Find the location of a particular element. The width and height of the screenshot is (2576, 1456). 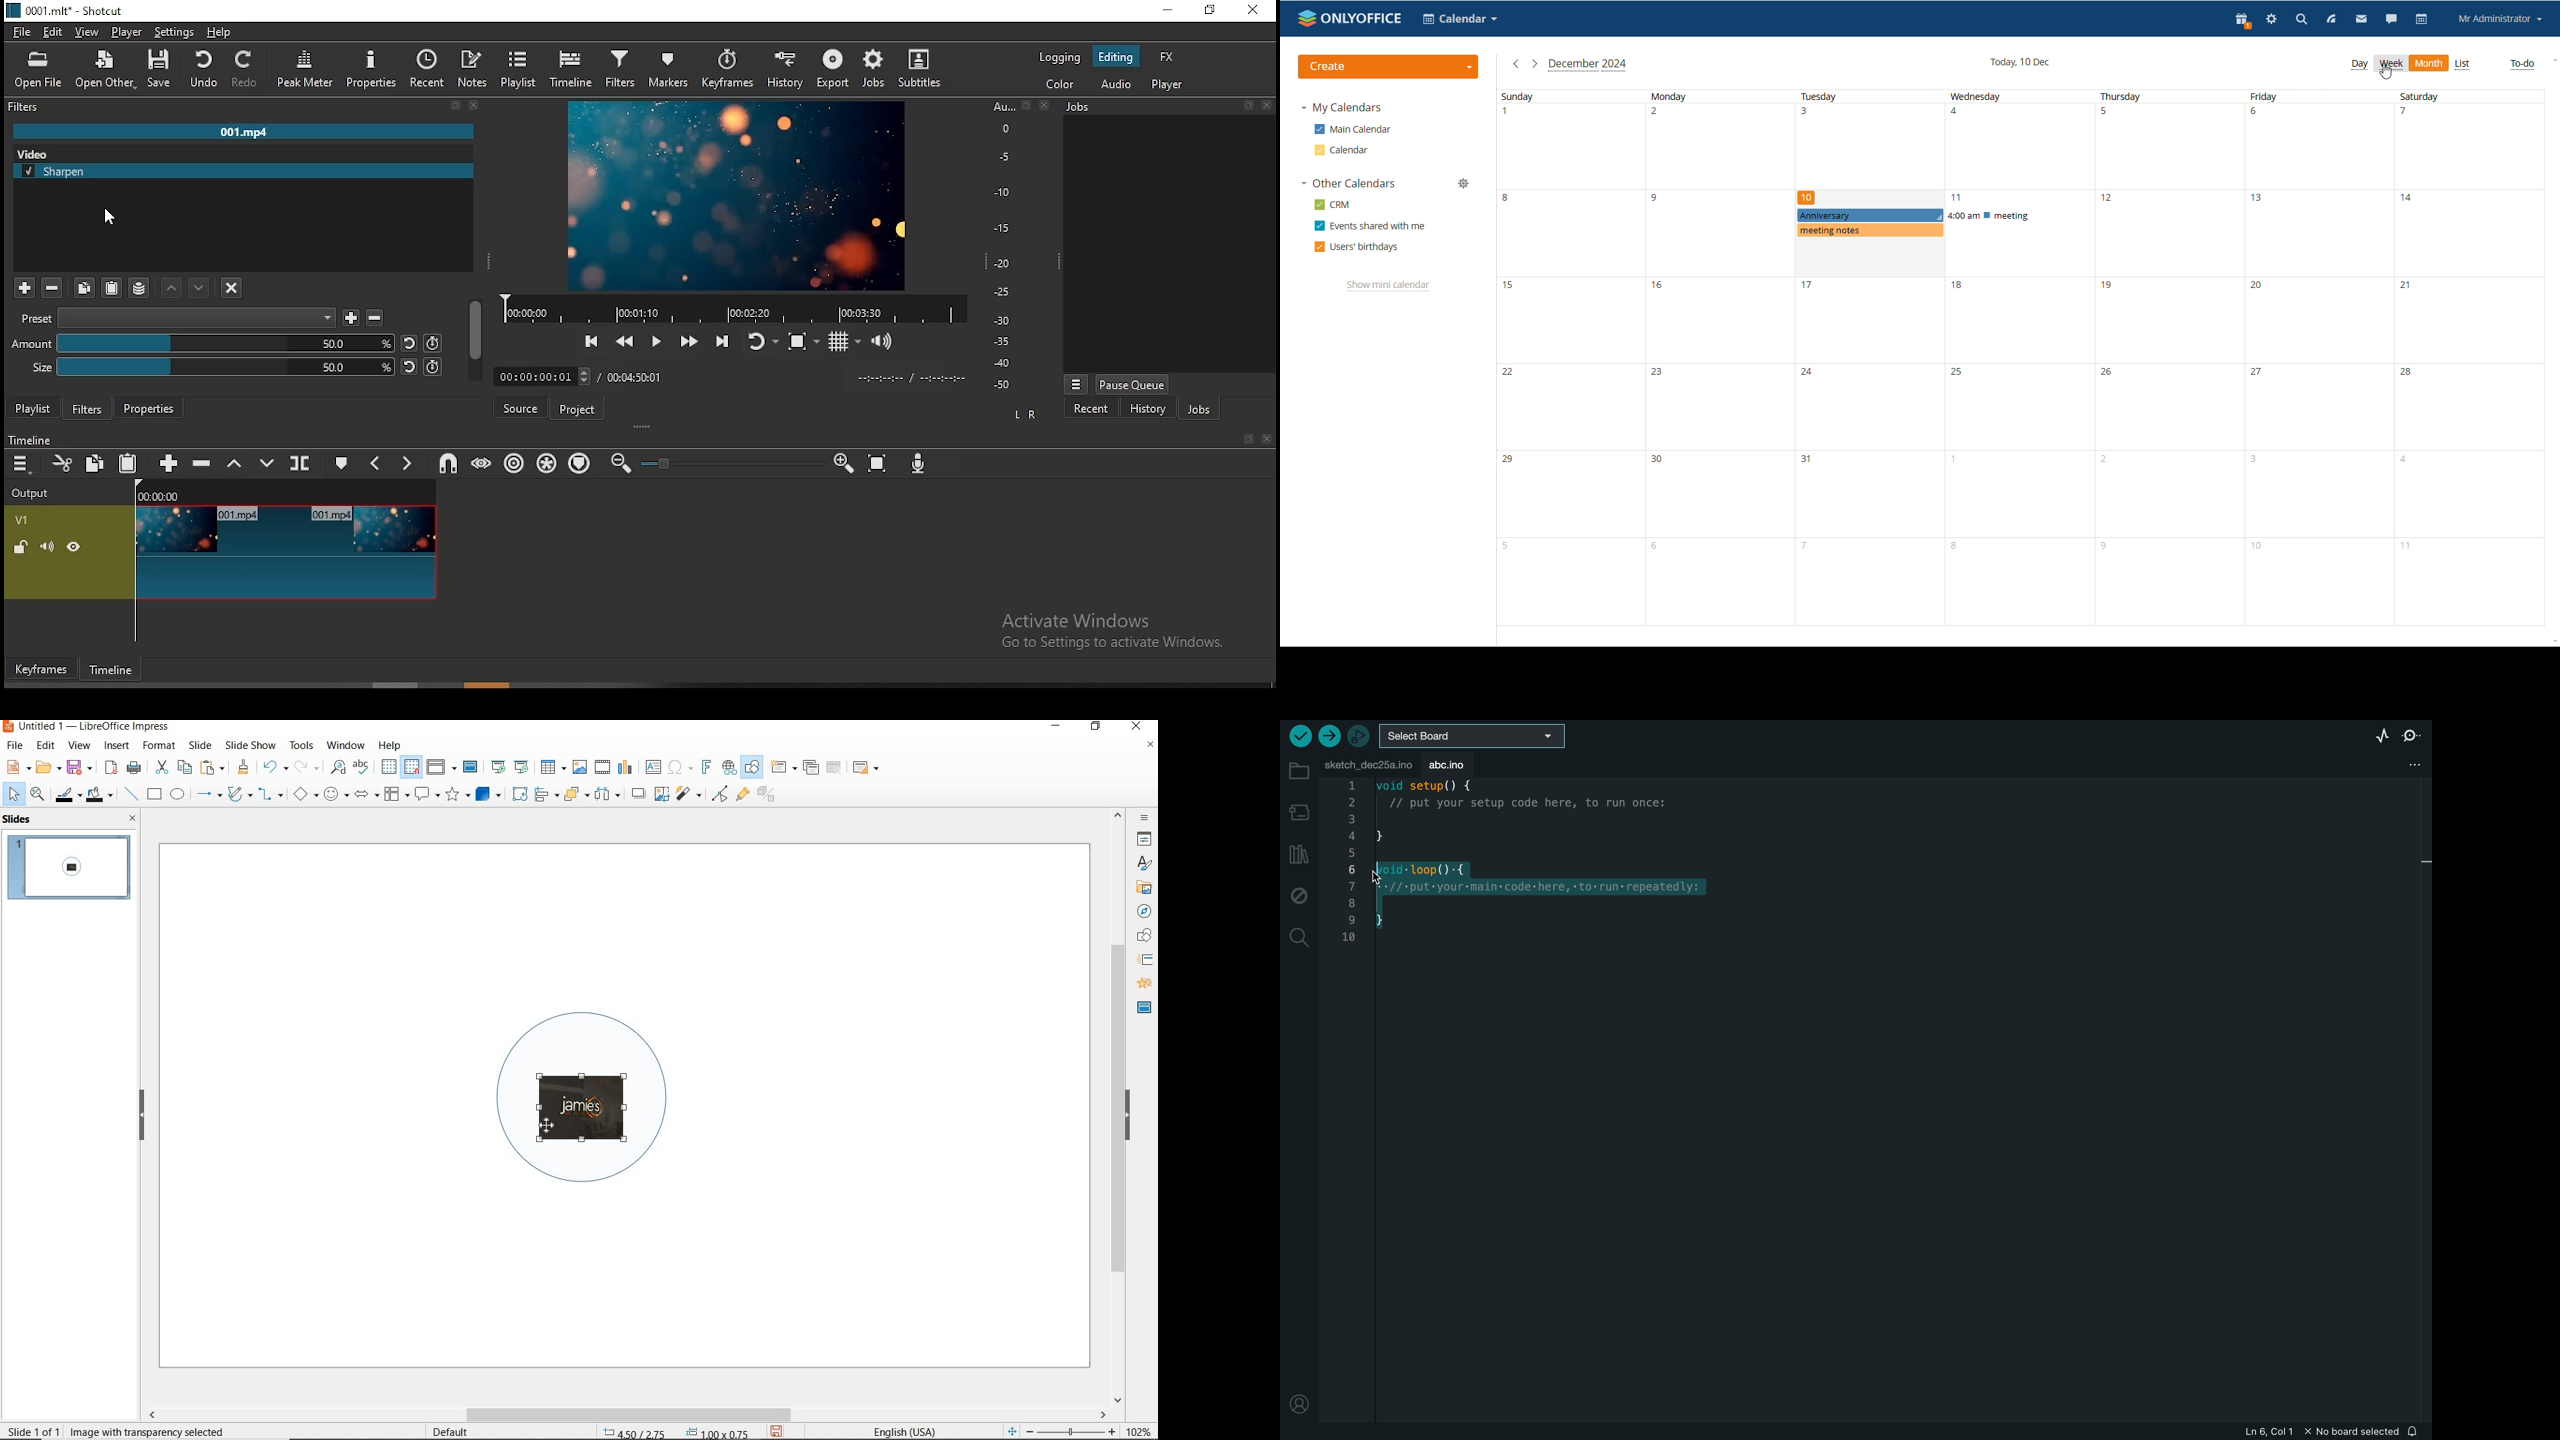

player is located at coordinates (124, 32).